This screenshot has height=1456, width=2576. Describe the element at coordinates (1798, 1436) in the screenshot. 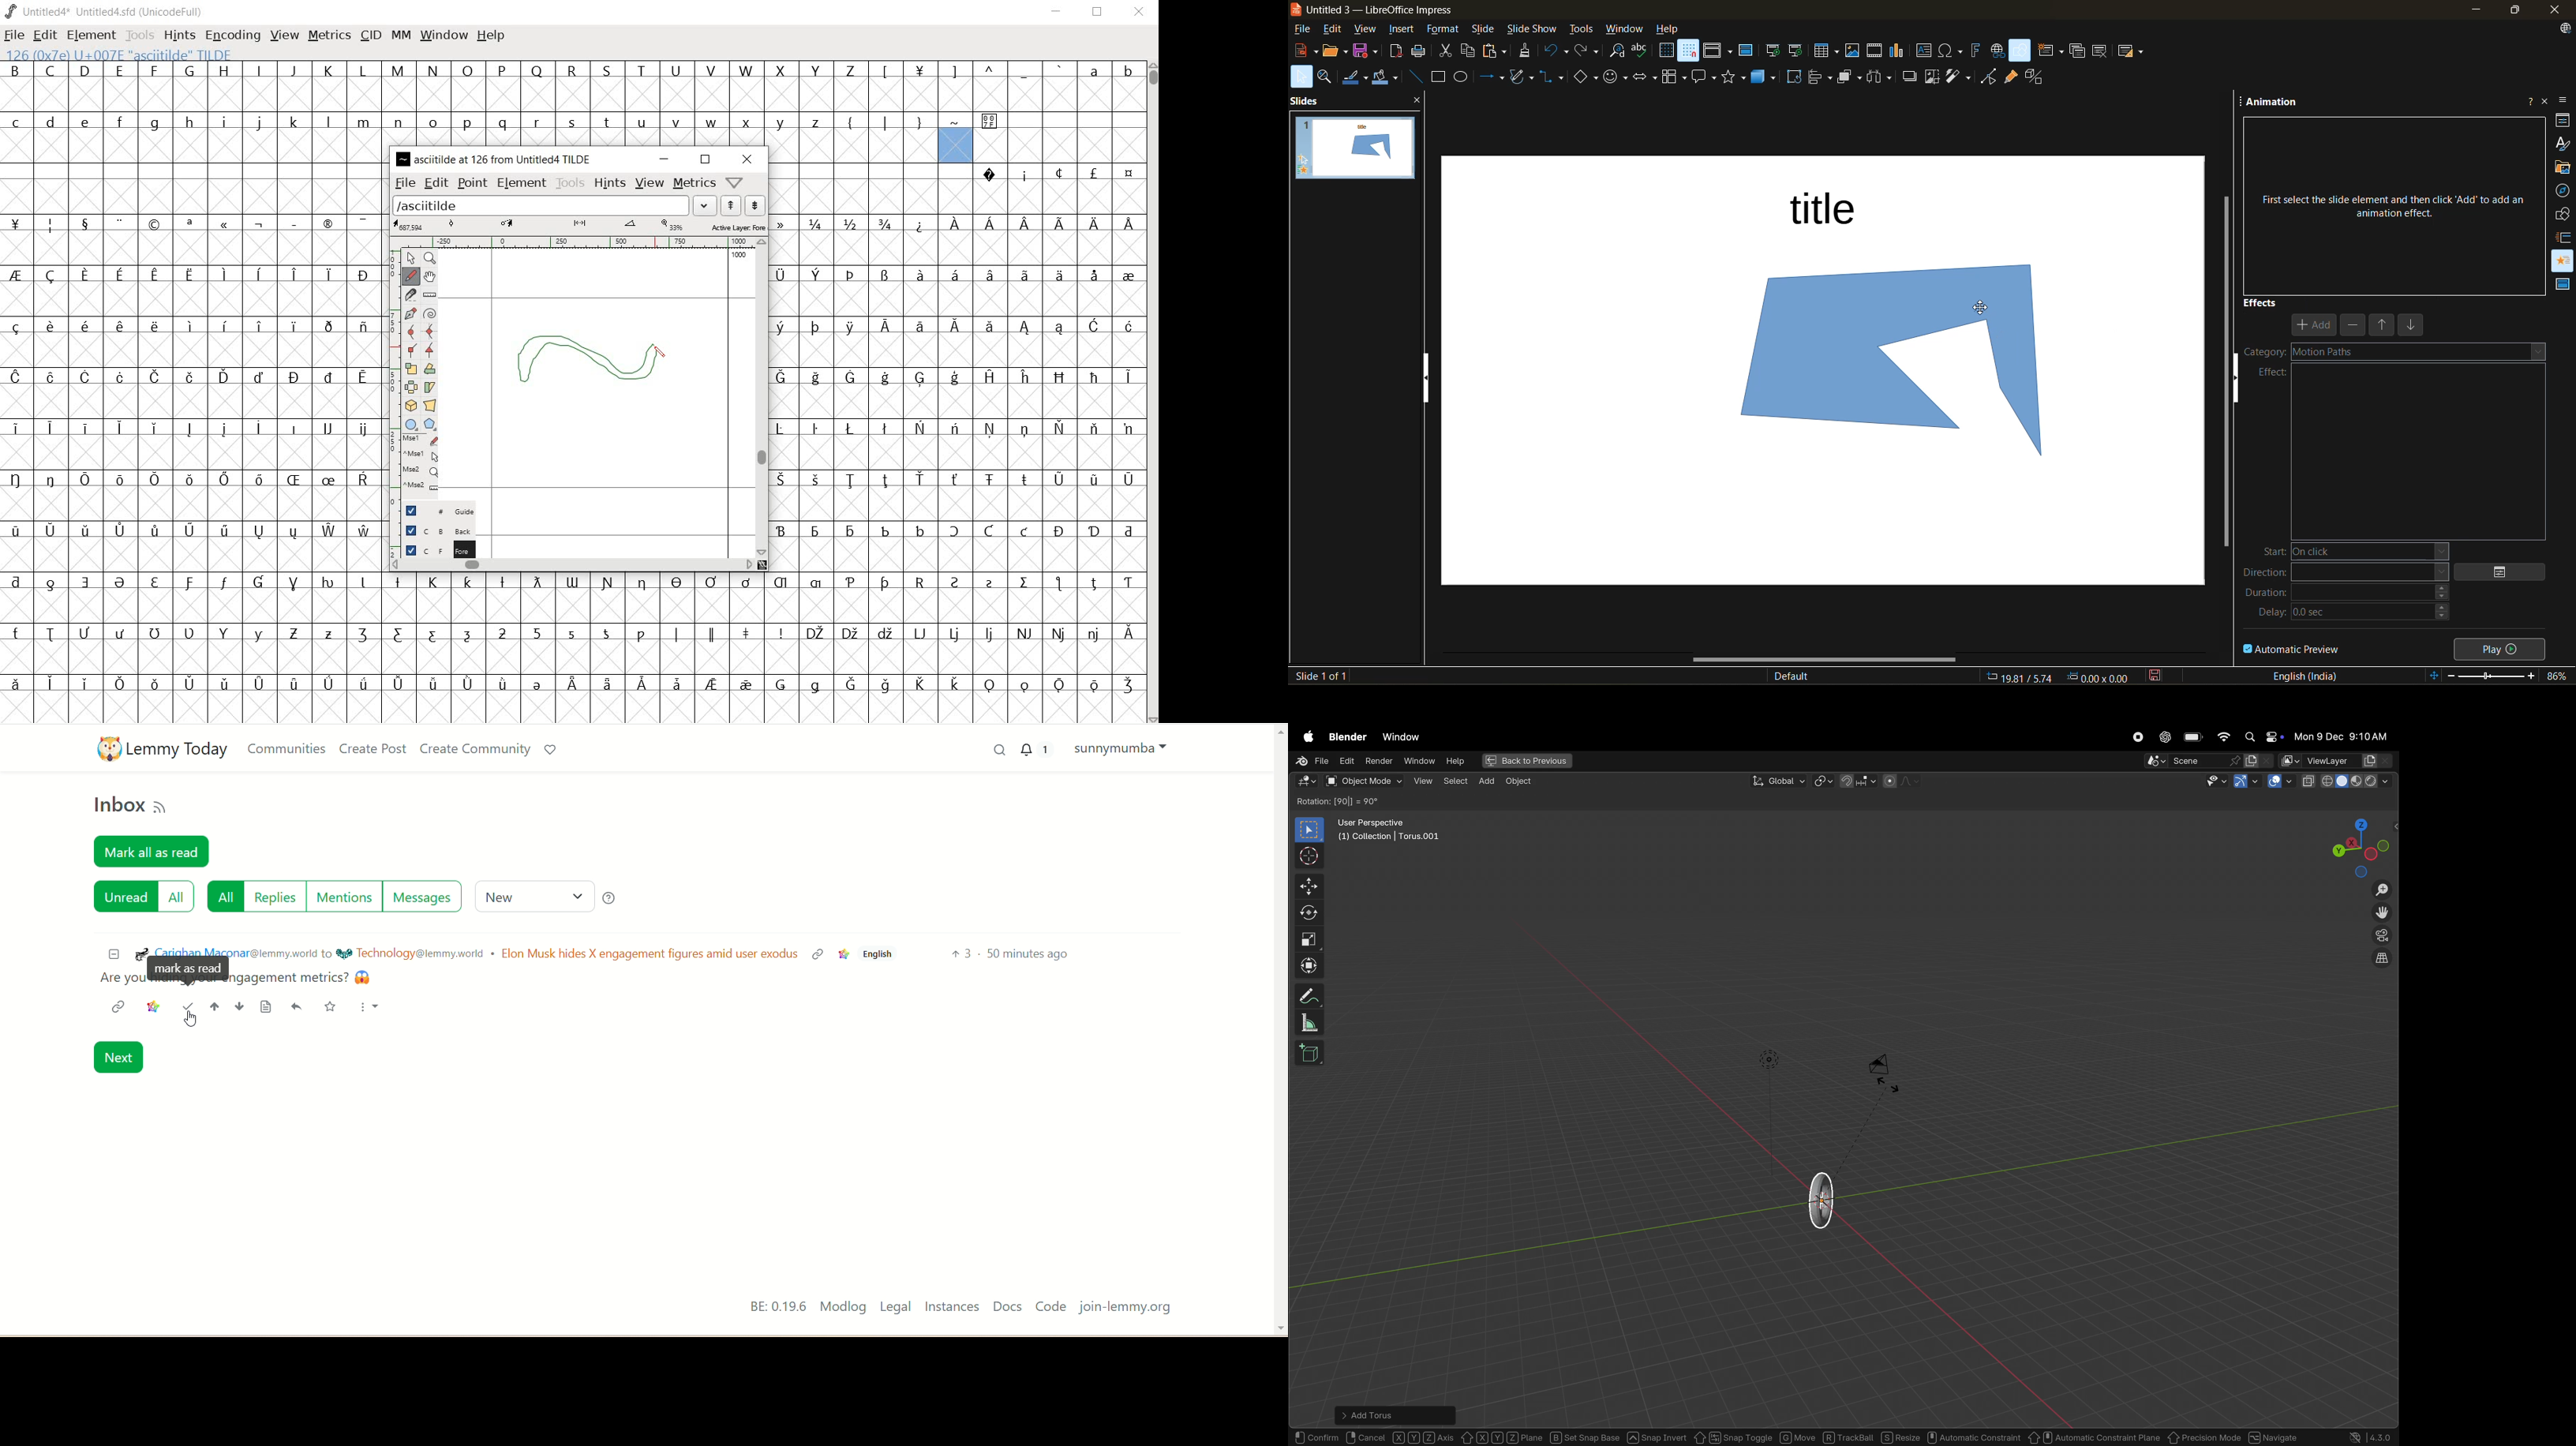

I see `move` at that location.